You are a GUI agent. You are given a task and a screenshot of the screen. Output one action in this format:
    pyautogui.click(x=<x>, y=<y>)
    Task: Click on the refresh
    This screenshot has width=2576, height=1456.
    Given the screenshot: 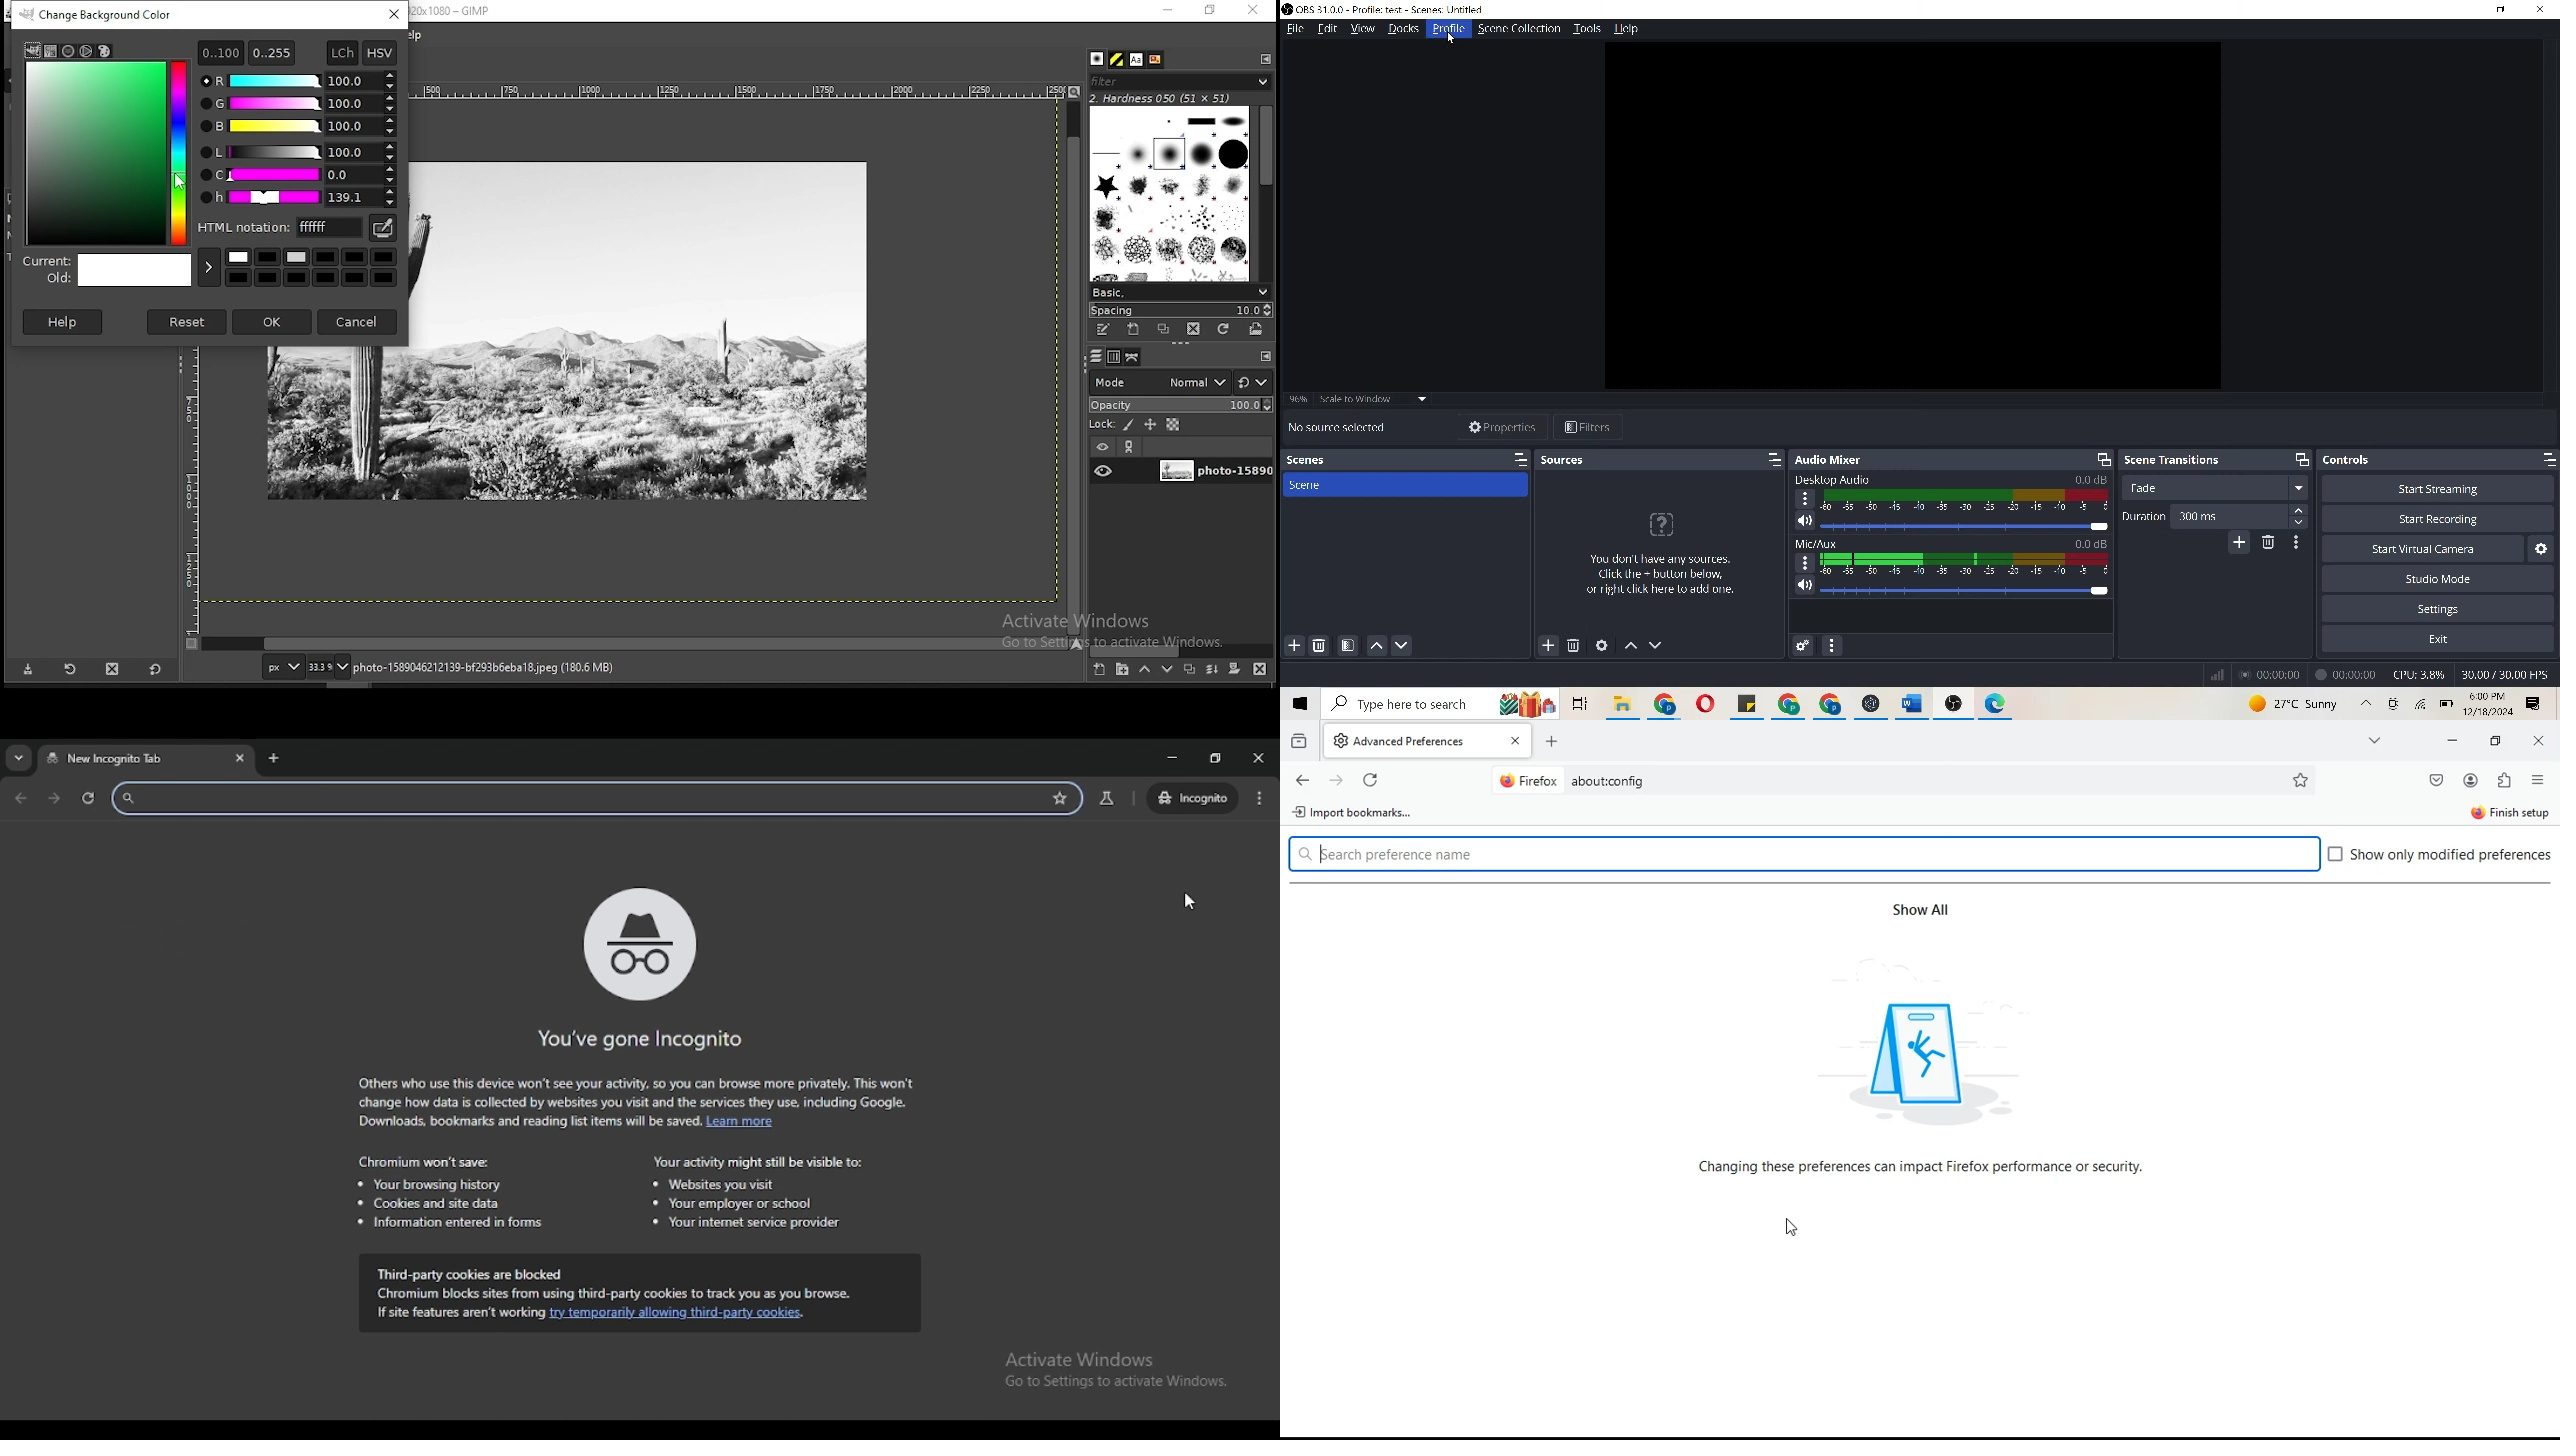 What is the action you would take?
    pyautogui.click(x=1373, y=782)
    